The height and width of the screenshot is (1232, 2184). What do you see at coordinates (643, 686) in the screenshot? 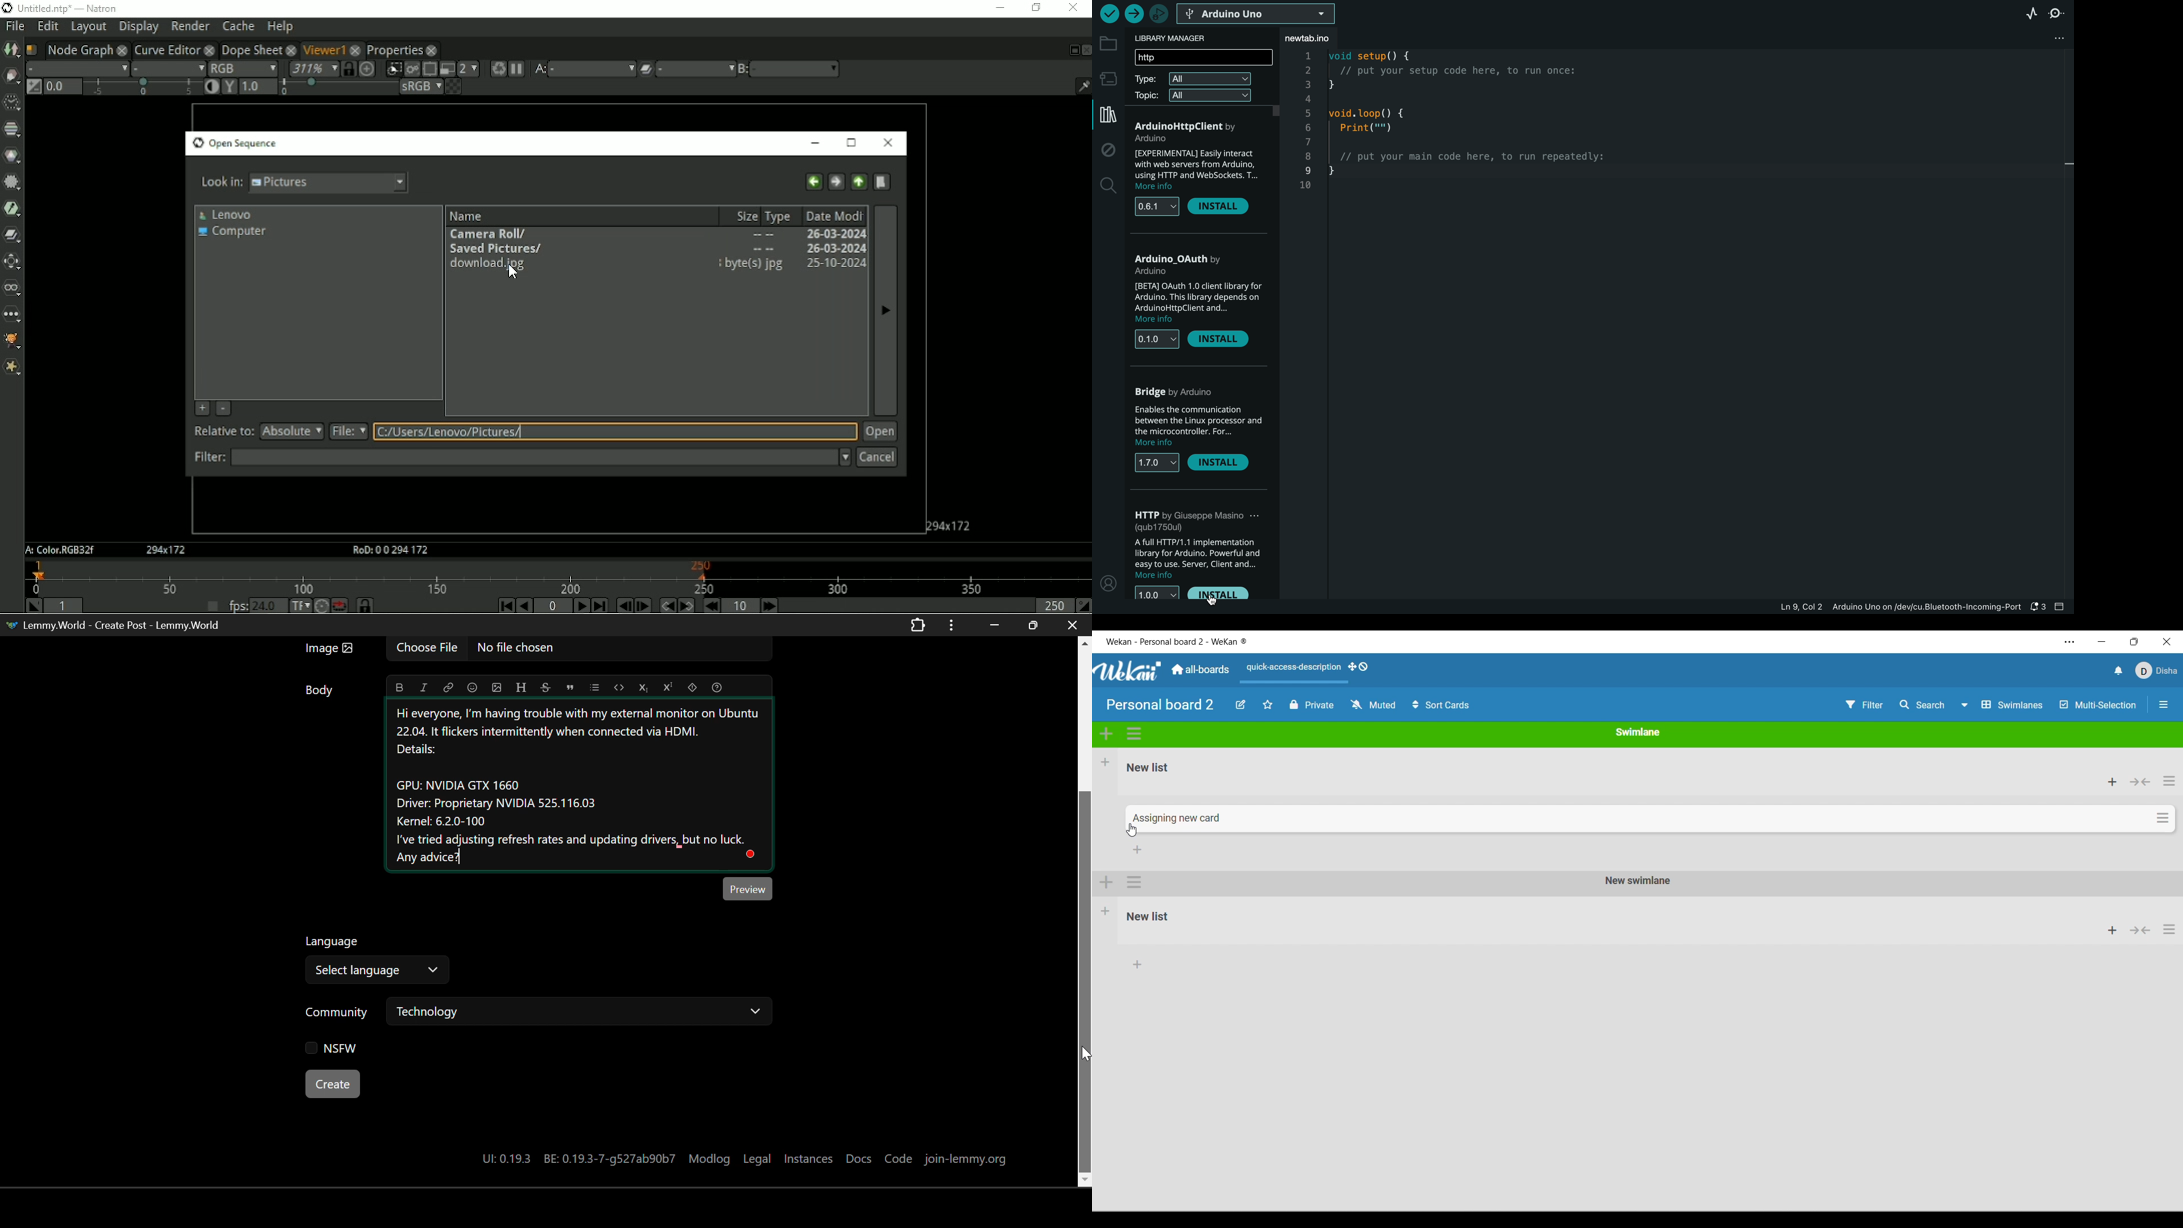
I see `Subscript` at bounding box center [643, 686].